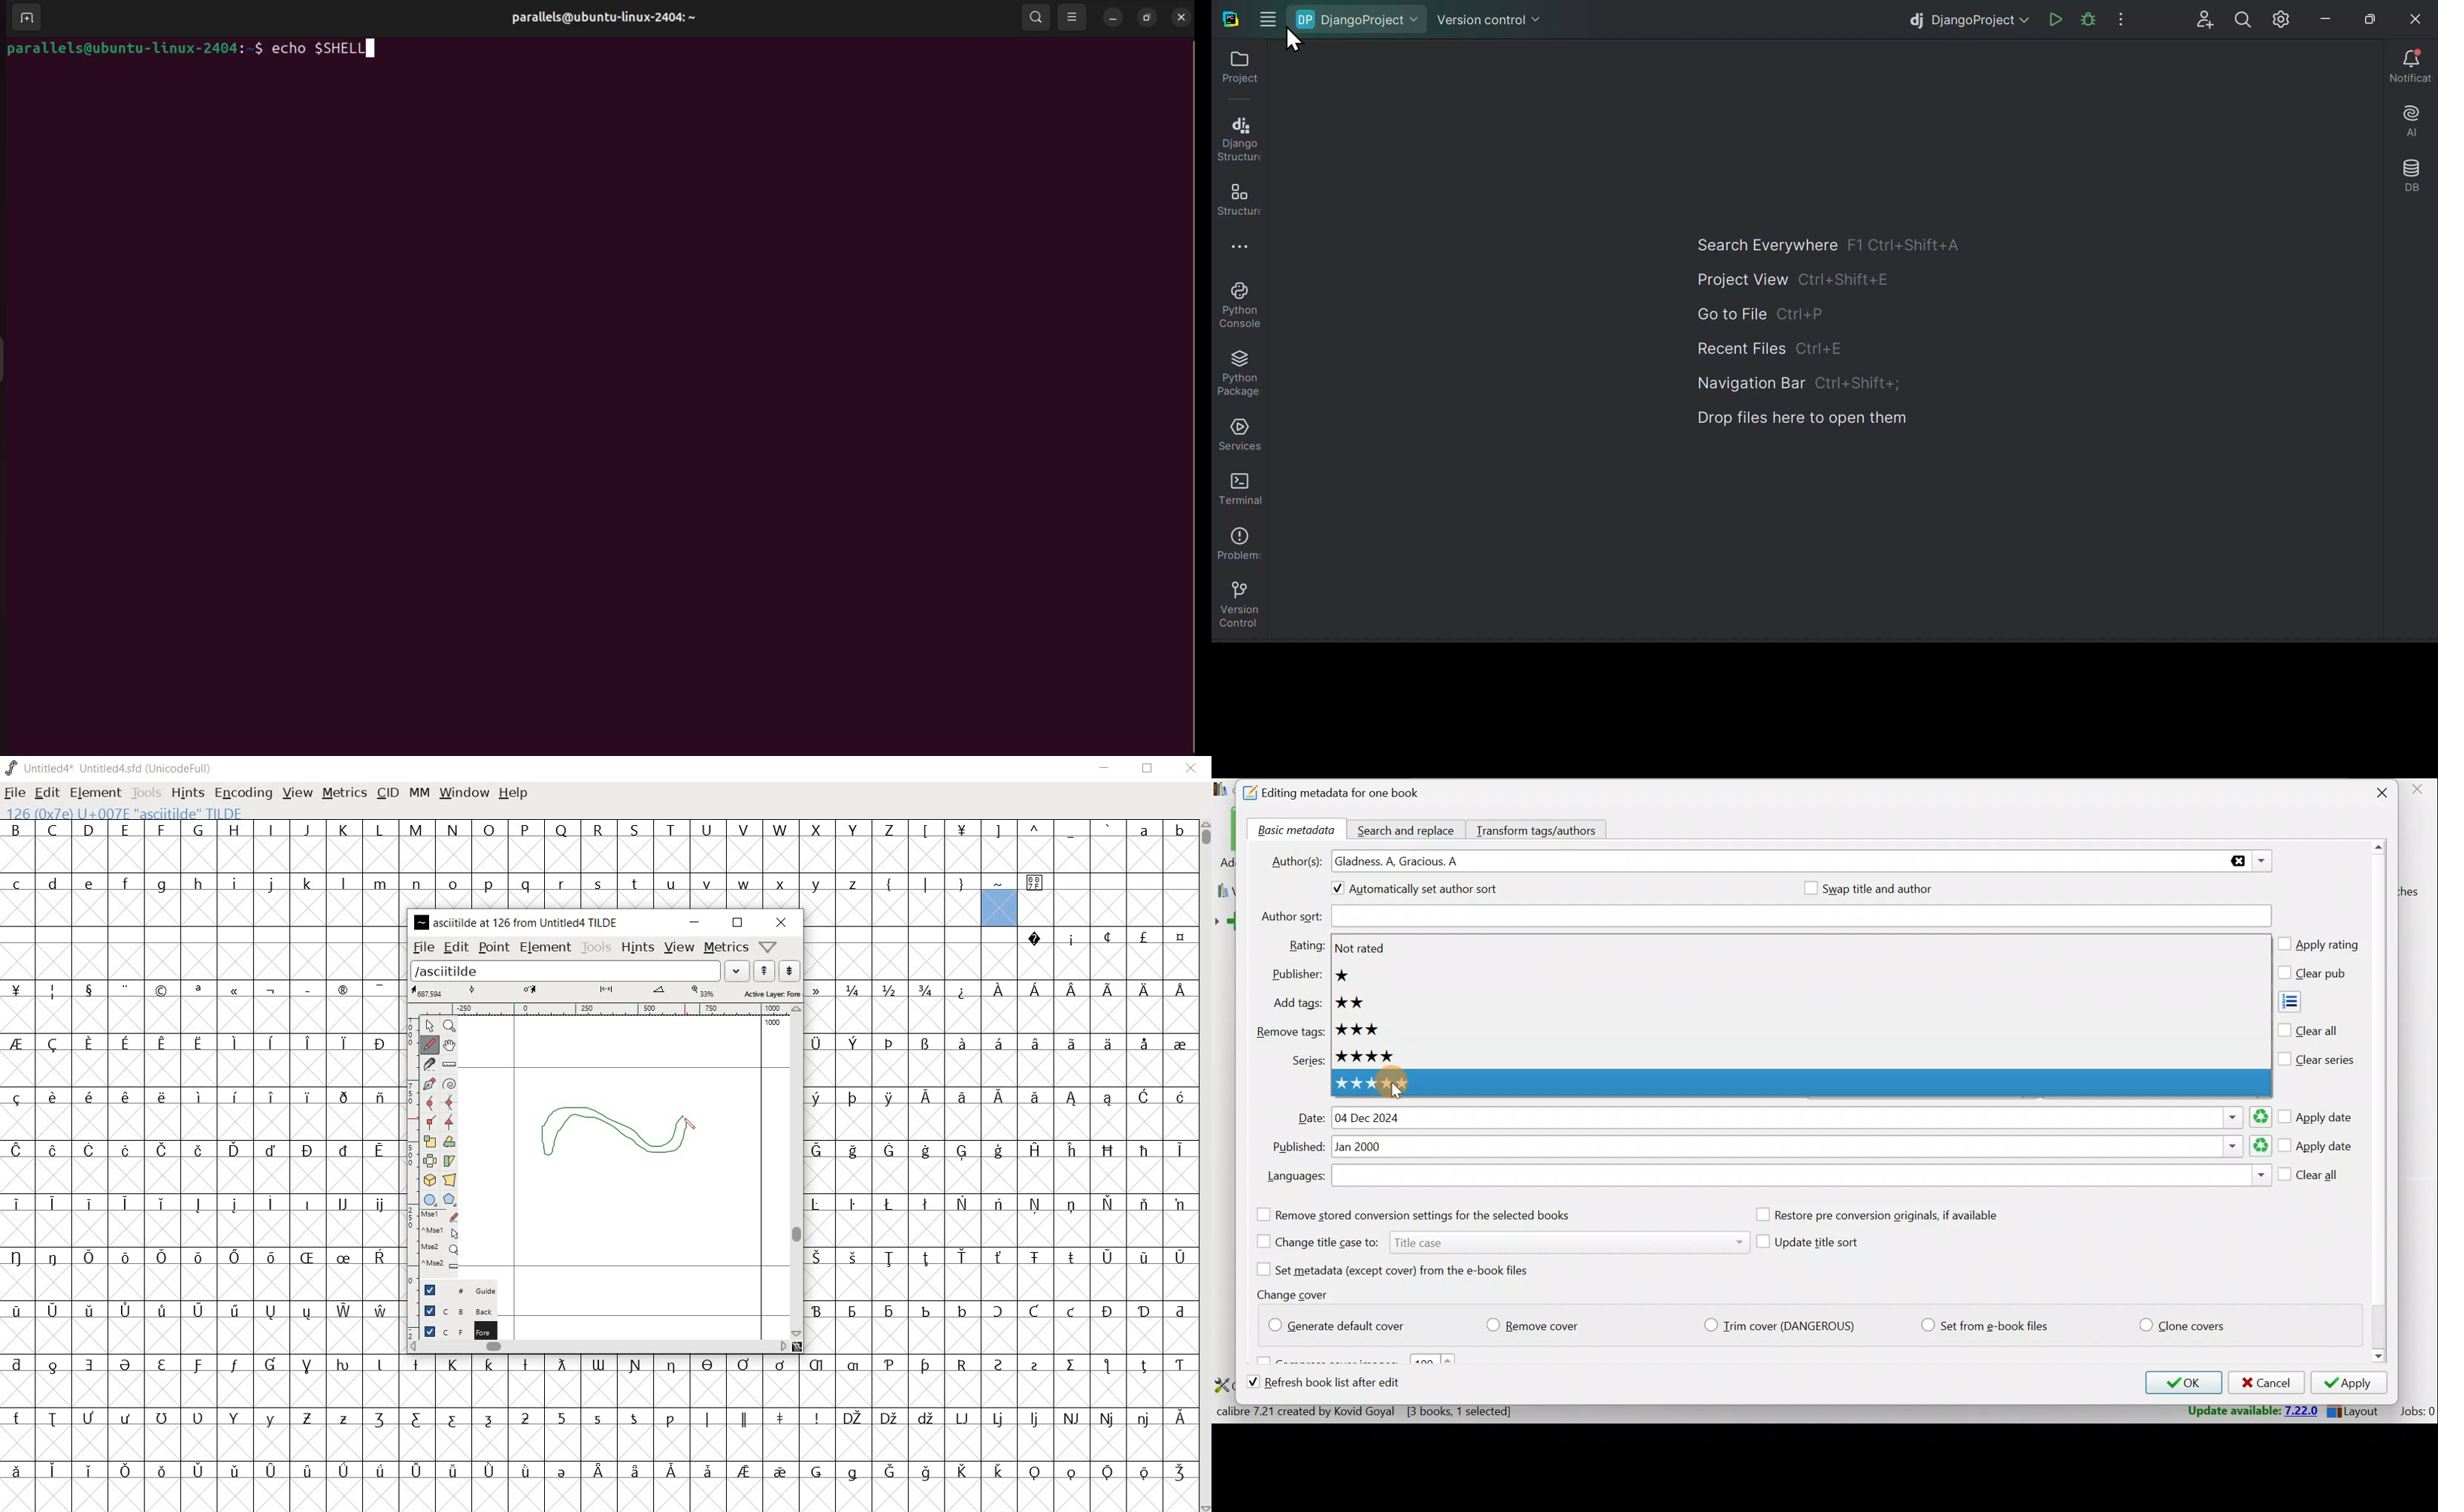 The width and height of the screenshot is (2464, 1512). What do you see at coordinates (431, 1161) in the screenshot?
I see `flip the selection` at bounding box center [431, 1161].